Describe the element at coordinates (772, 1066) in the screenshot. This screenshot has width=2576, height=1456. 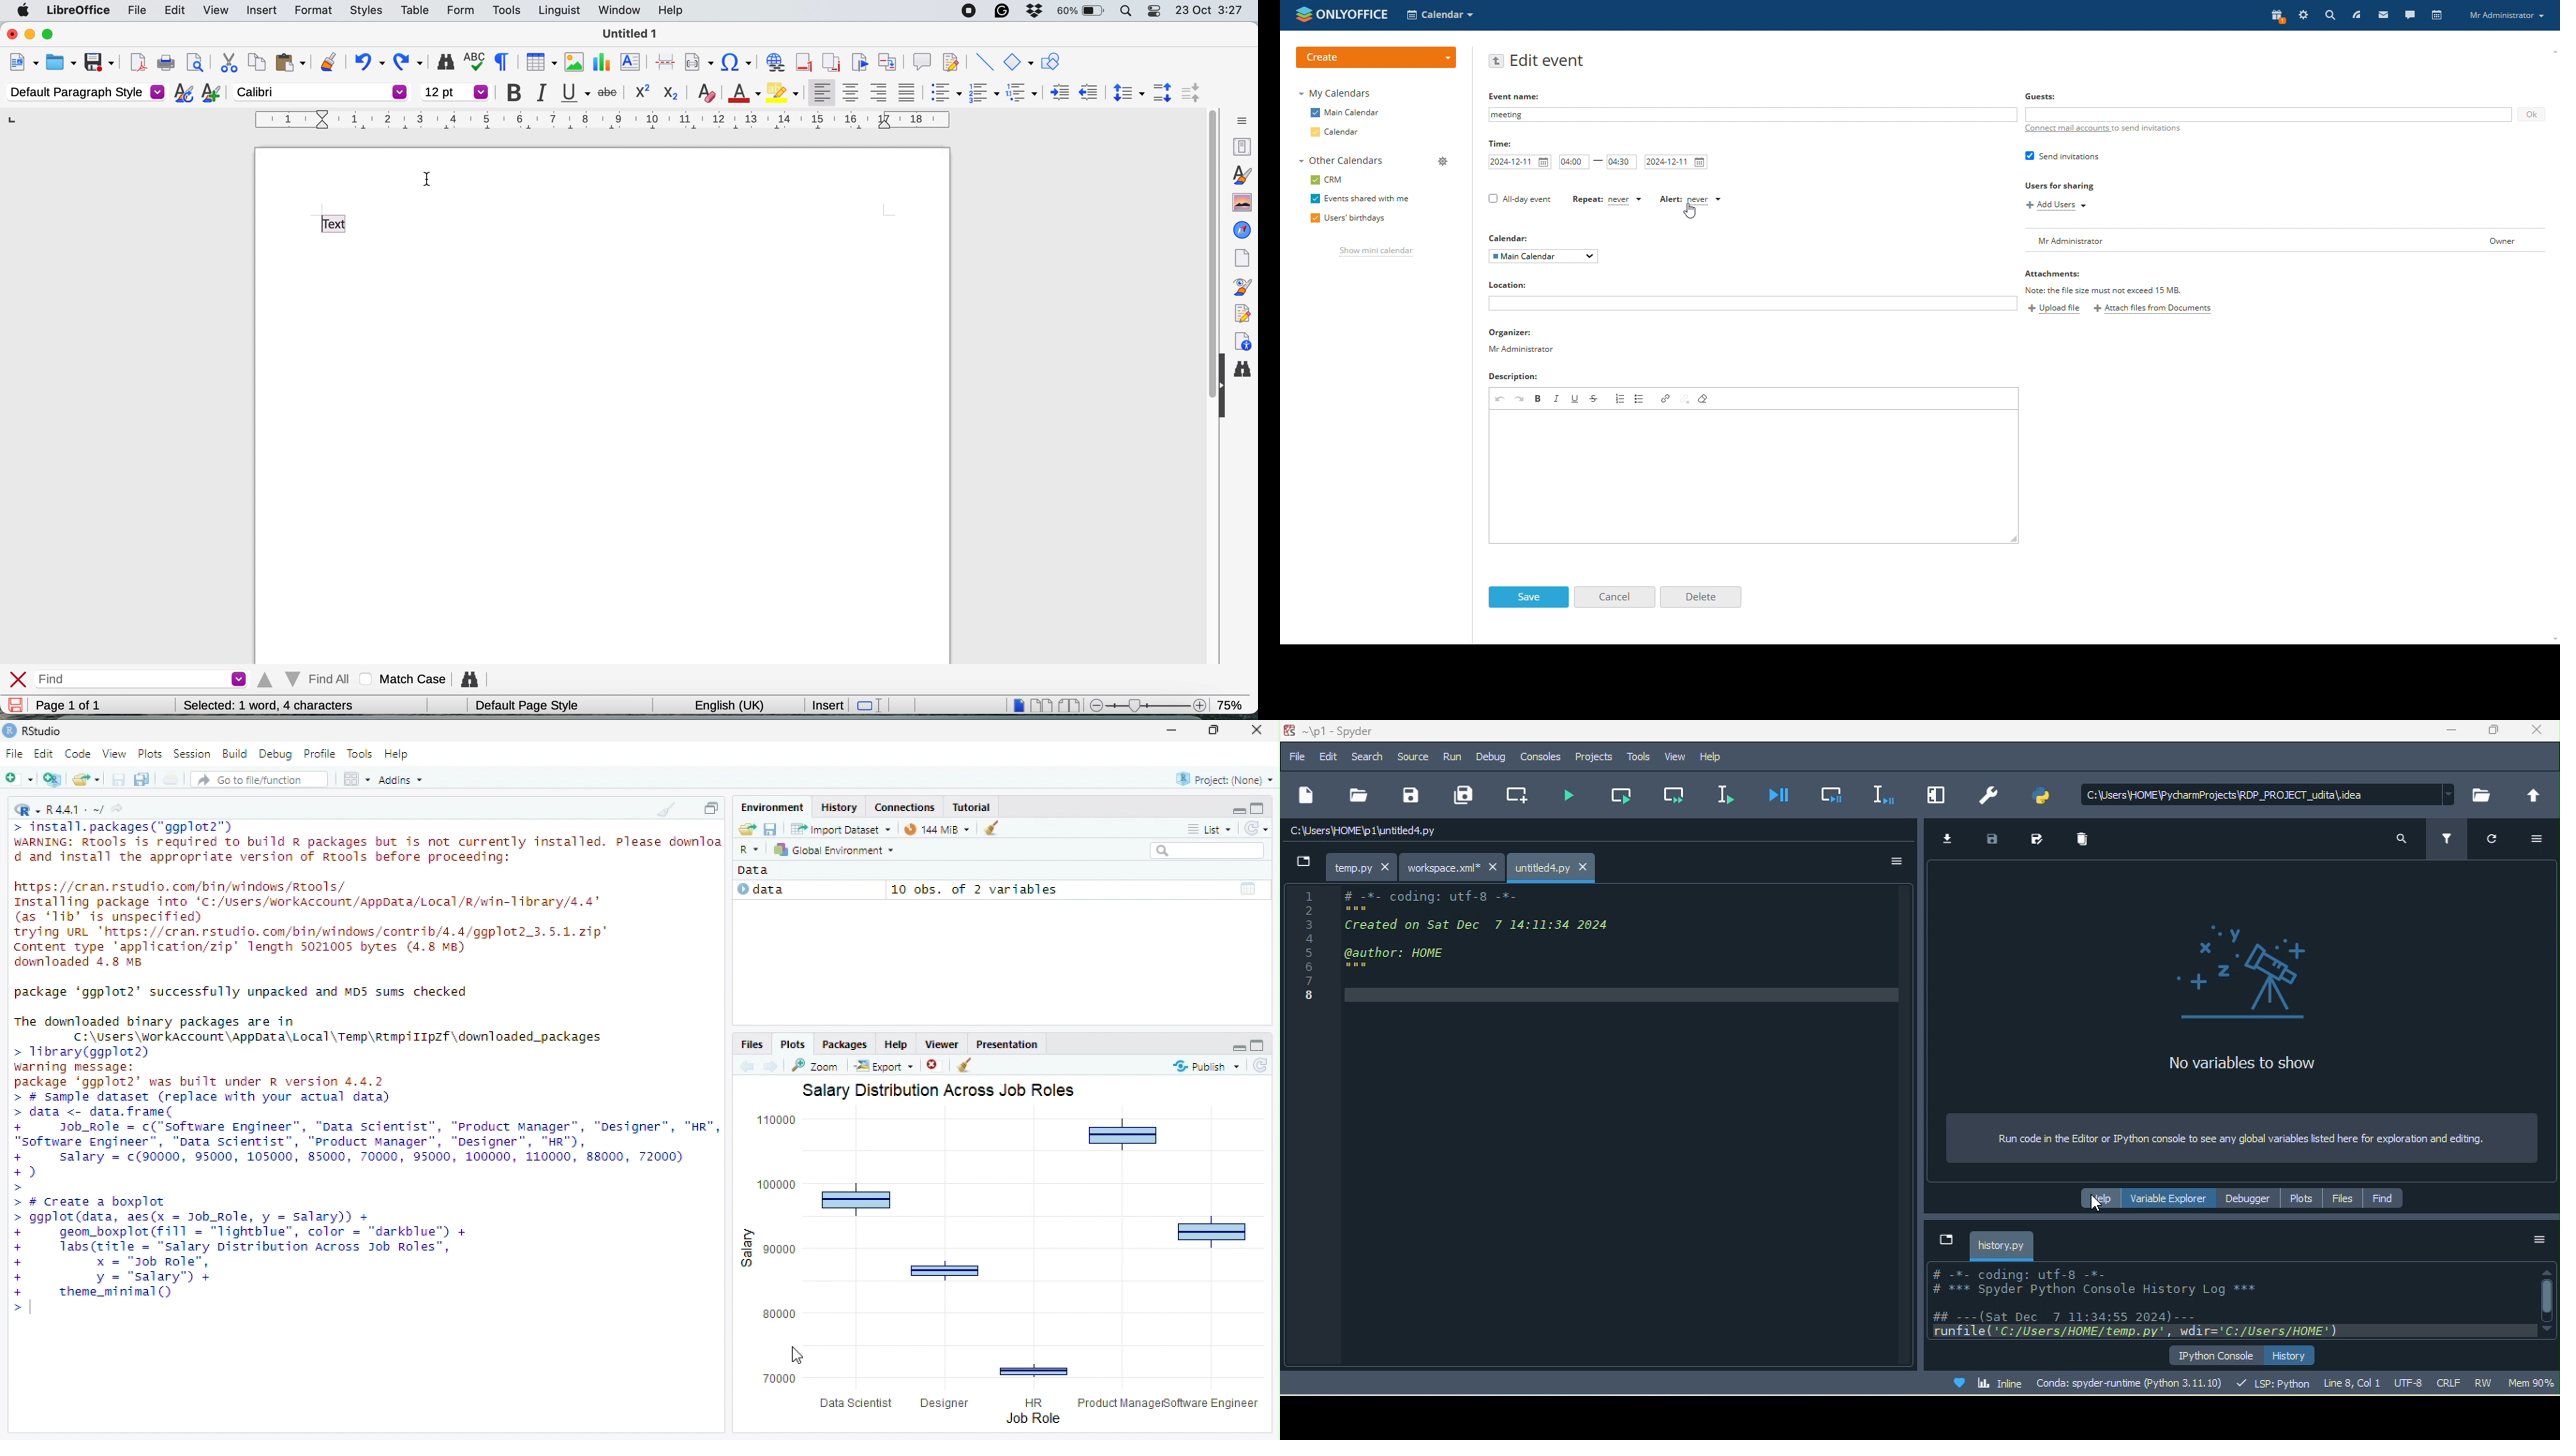
I see `next topic` at that location.